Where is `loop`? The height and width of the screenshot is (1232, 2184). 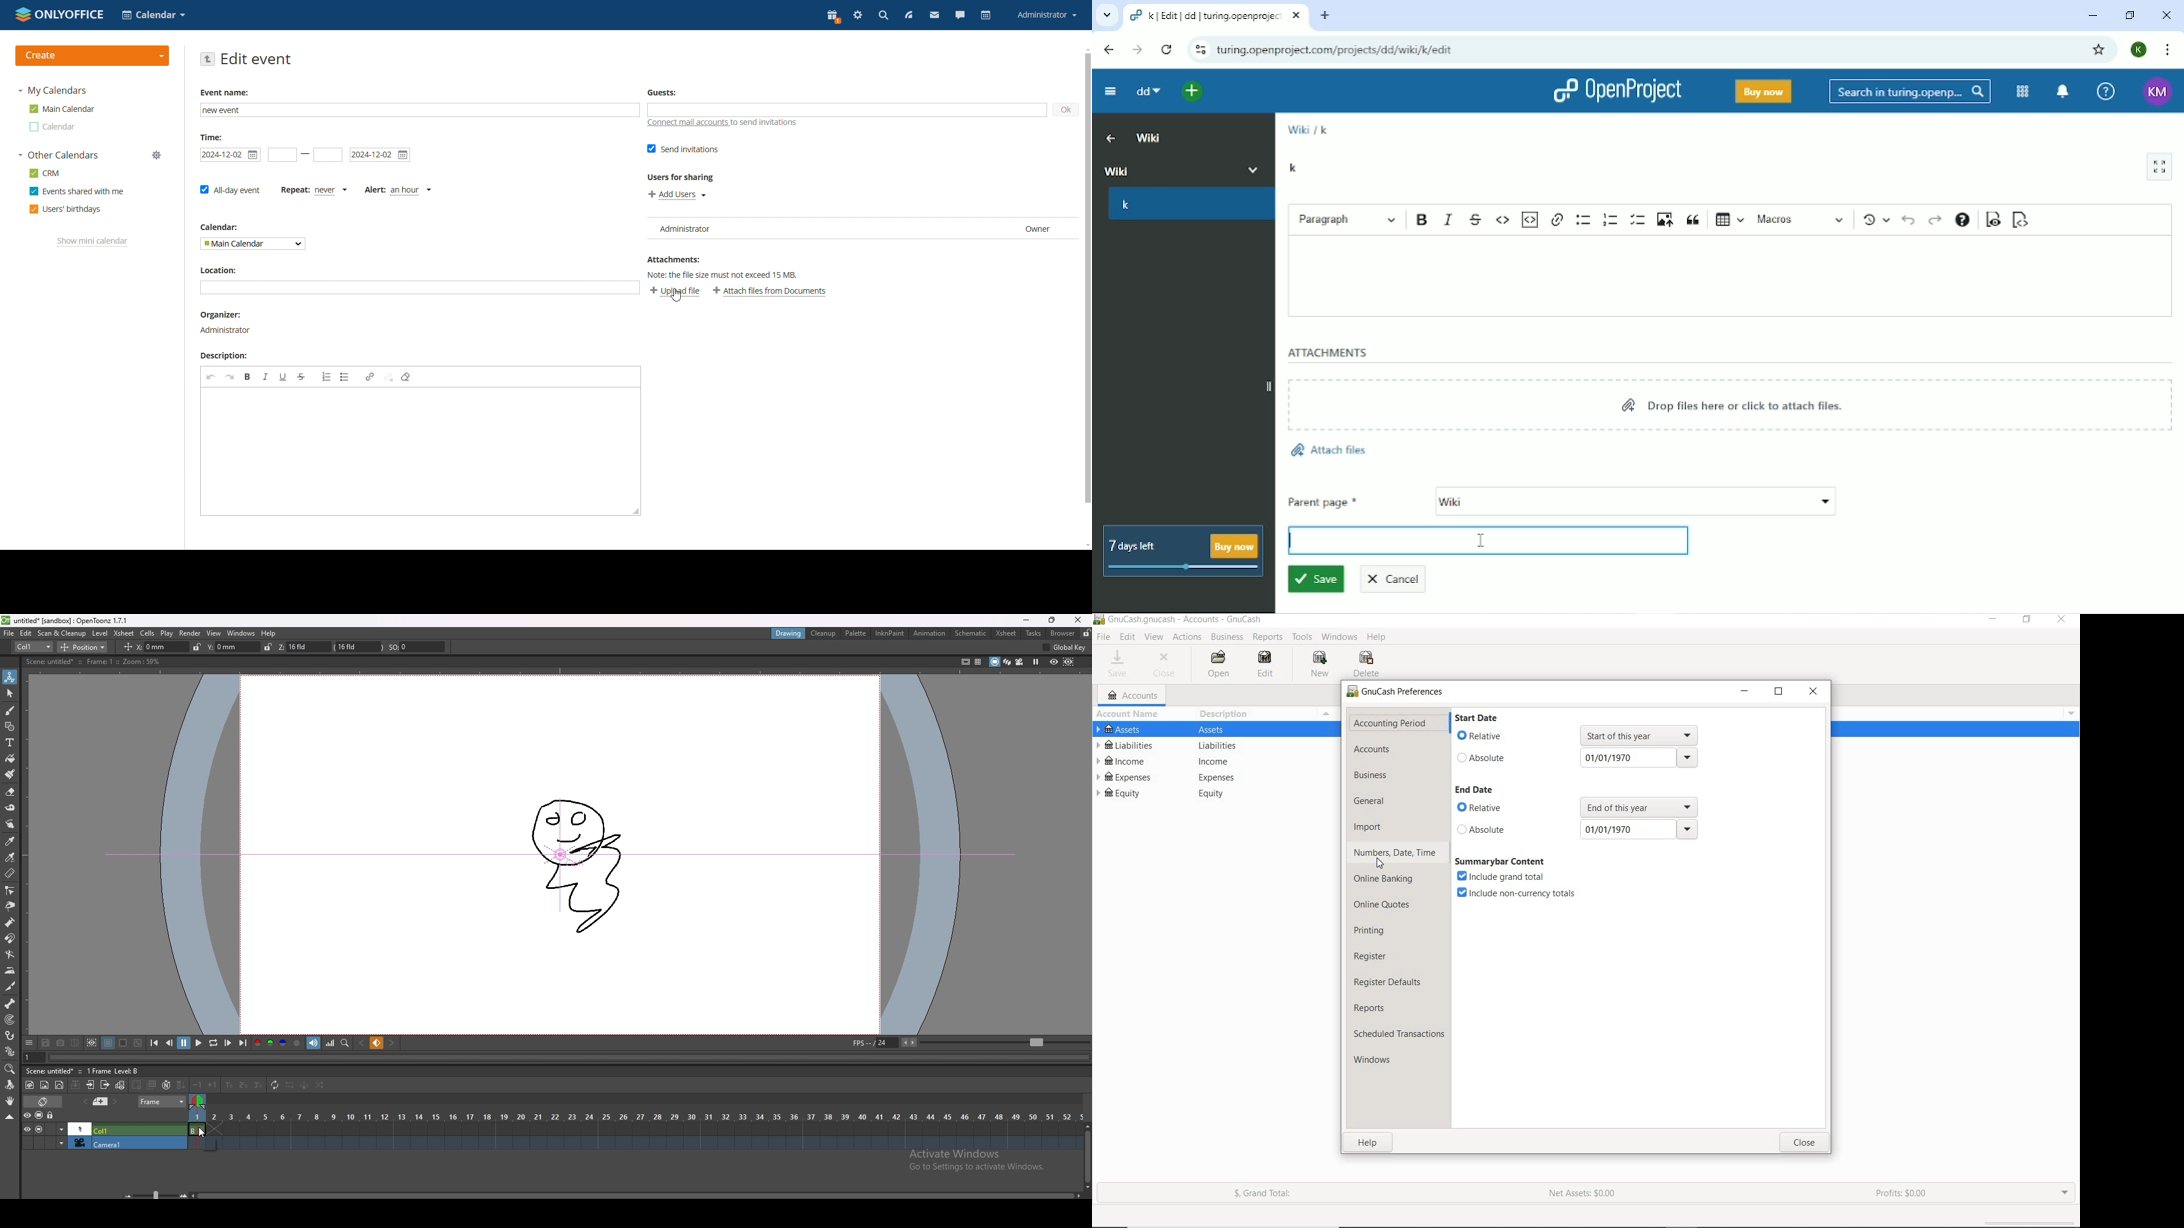 loop is located at coordinates (213, 1043).